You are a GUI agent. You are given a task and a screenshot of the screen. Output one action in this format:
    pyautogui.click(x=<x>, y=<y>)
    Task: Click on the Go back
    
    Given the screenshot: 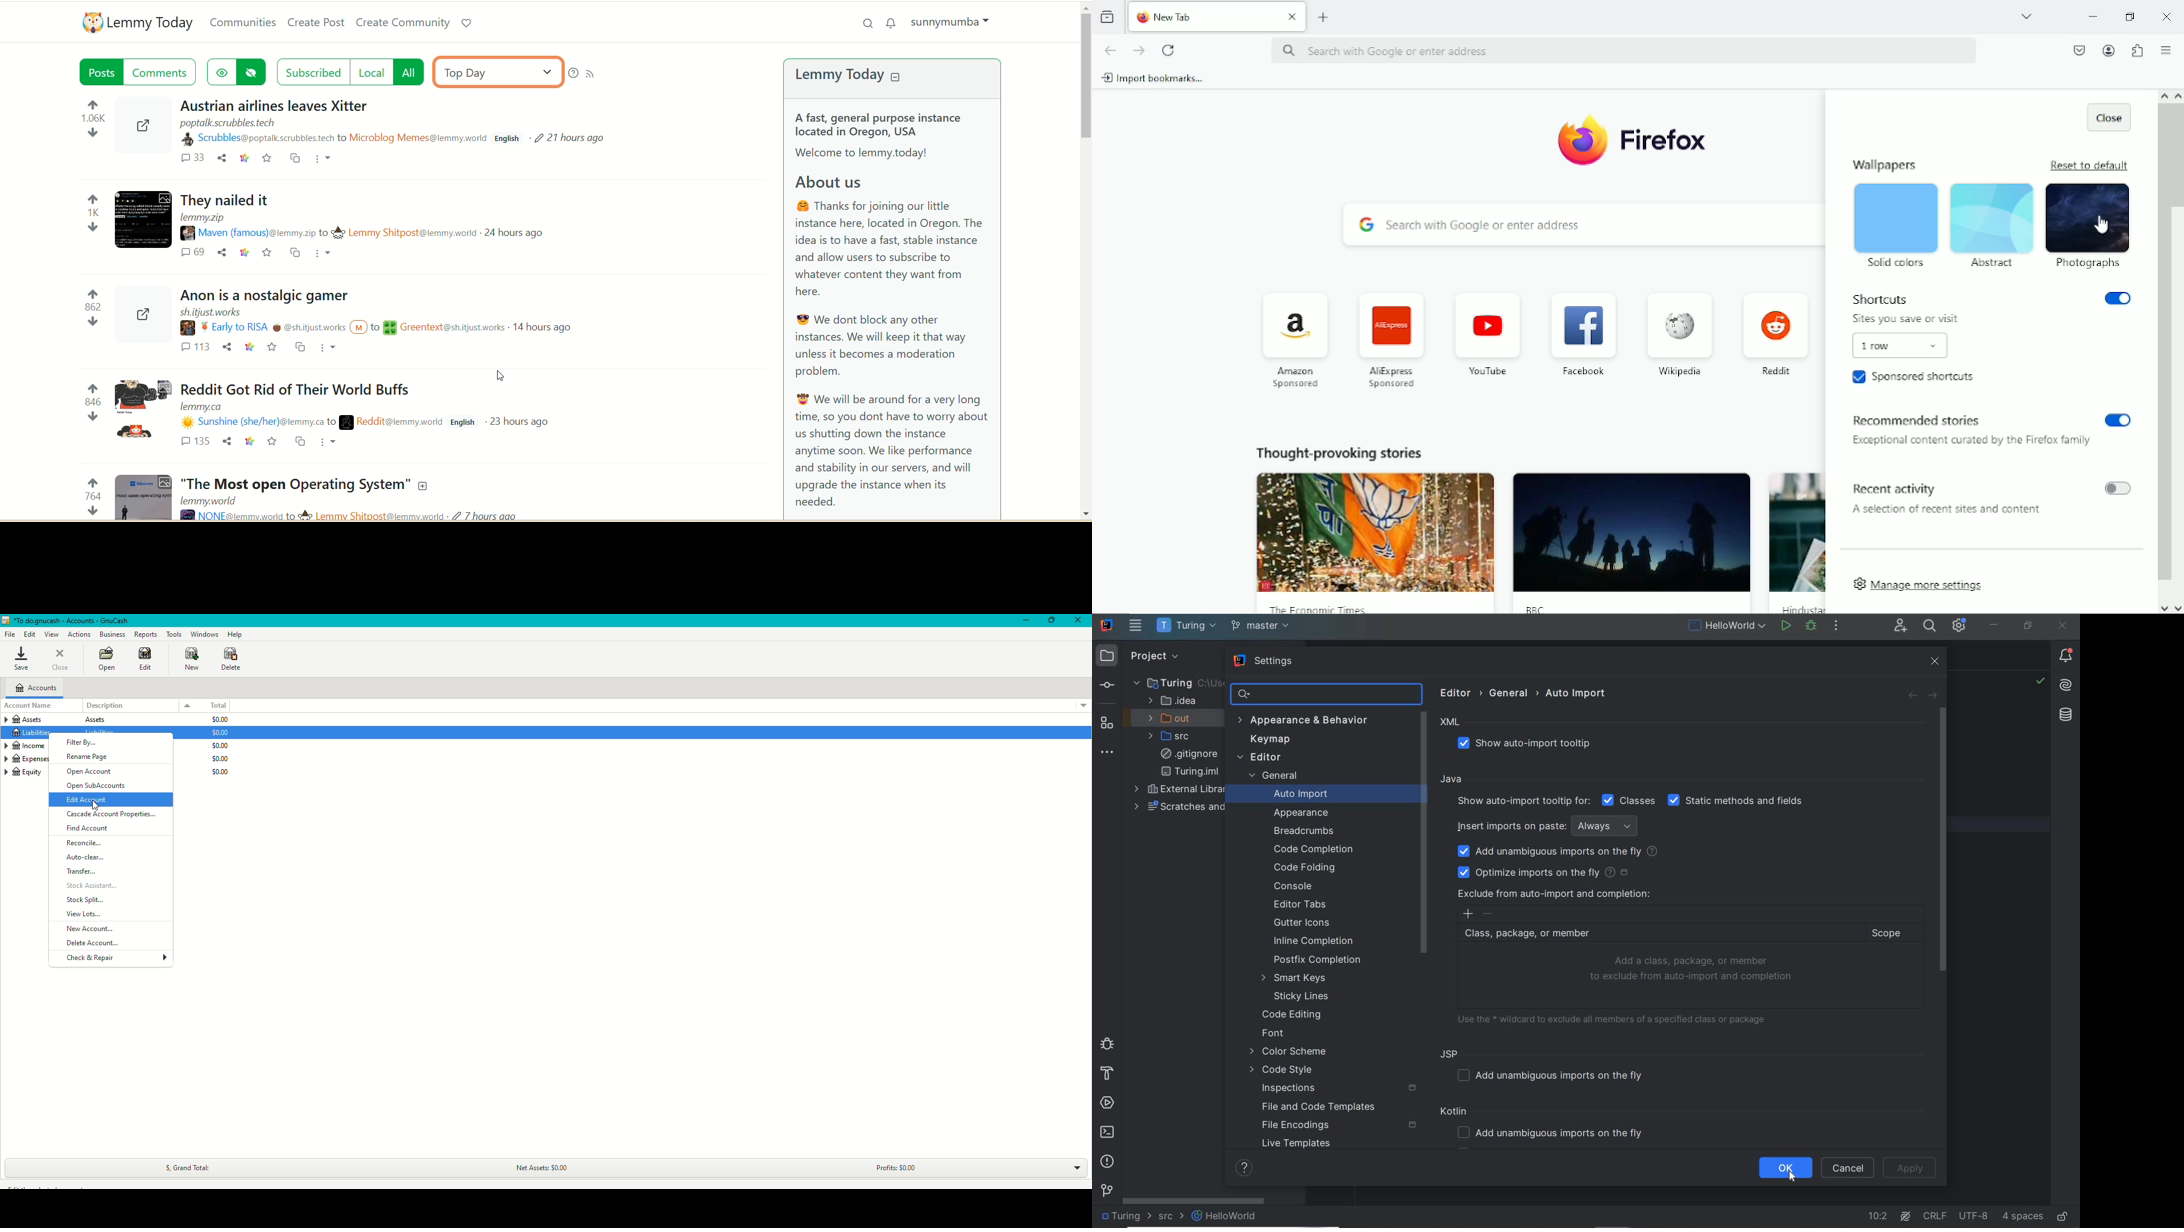 What is the action you would take?
    pyautogui.click(x=1109, y=49)
    